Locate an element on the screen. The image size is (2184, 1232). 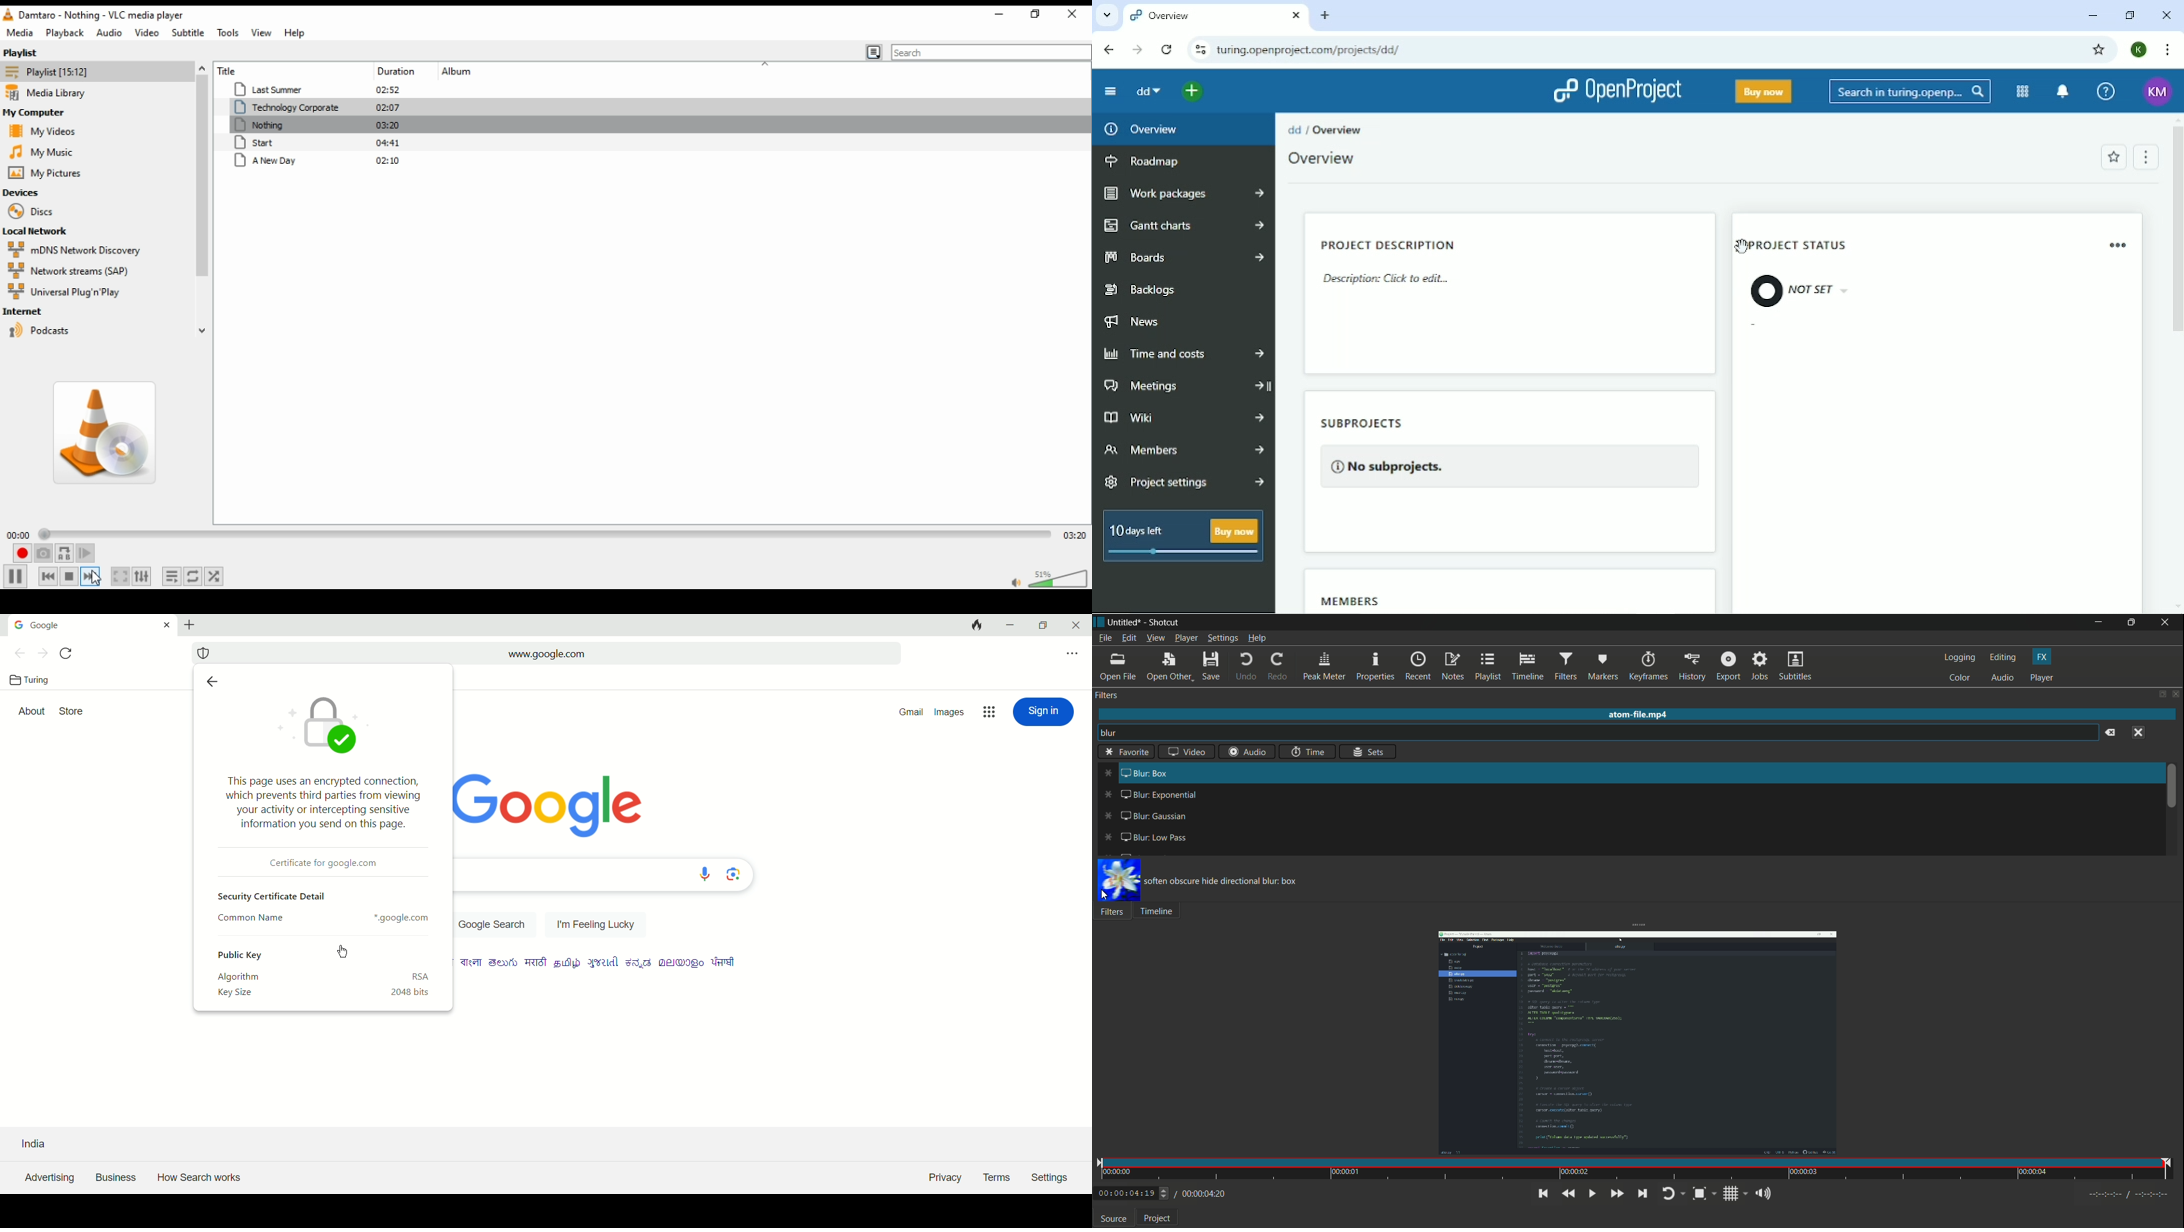
Google icon is located at coordinates (19, 624).